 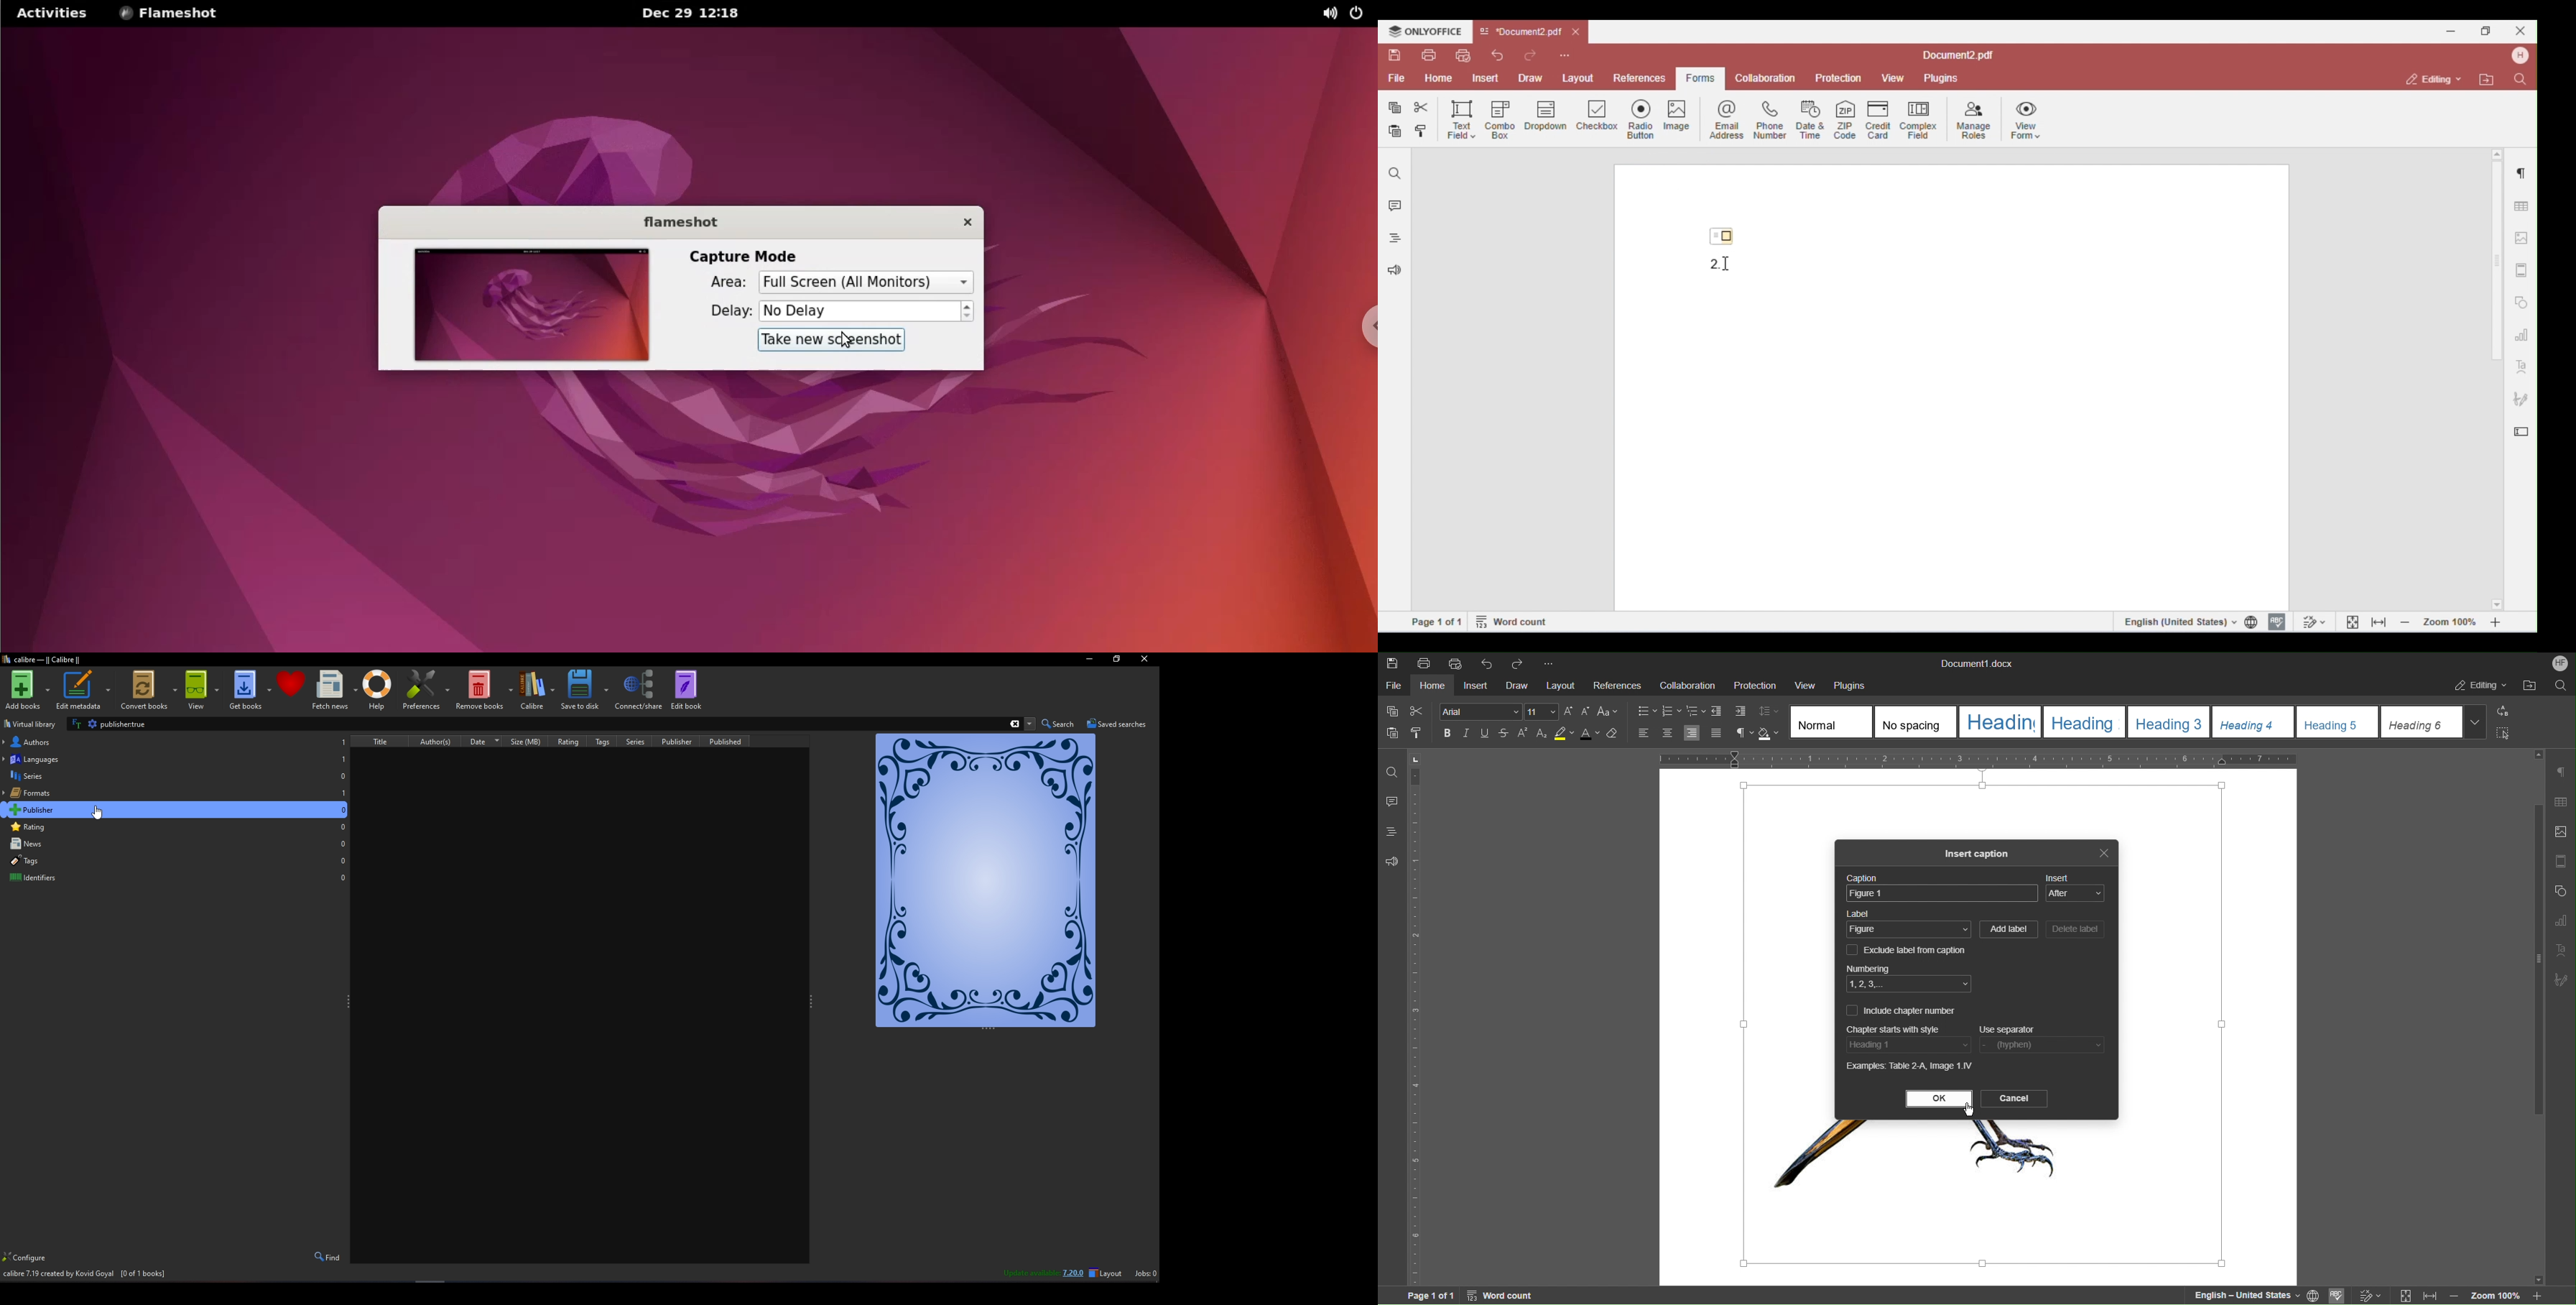 I want to click on Figure, so click(x=1909, y=931).